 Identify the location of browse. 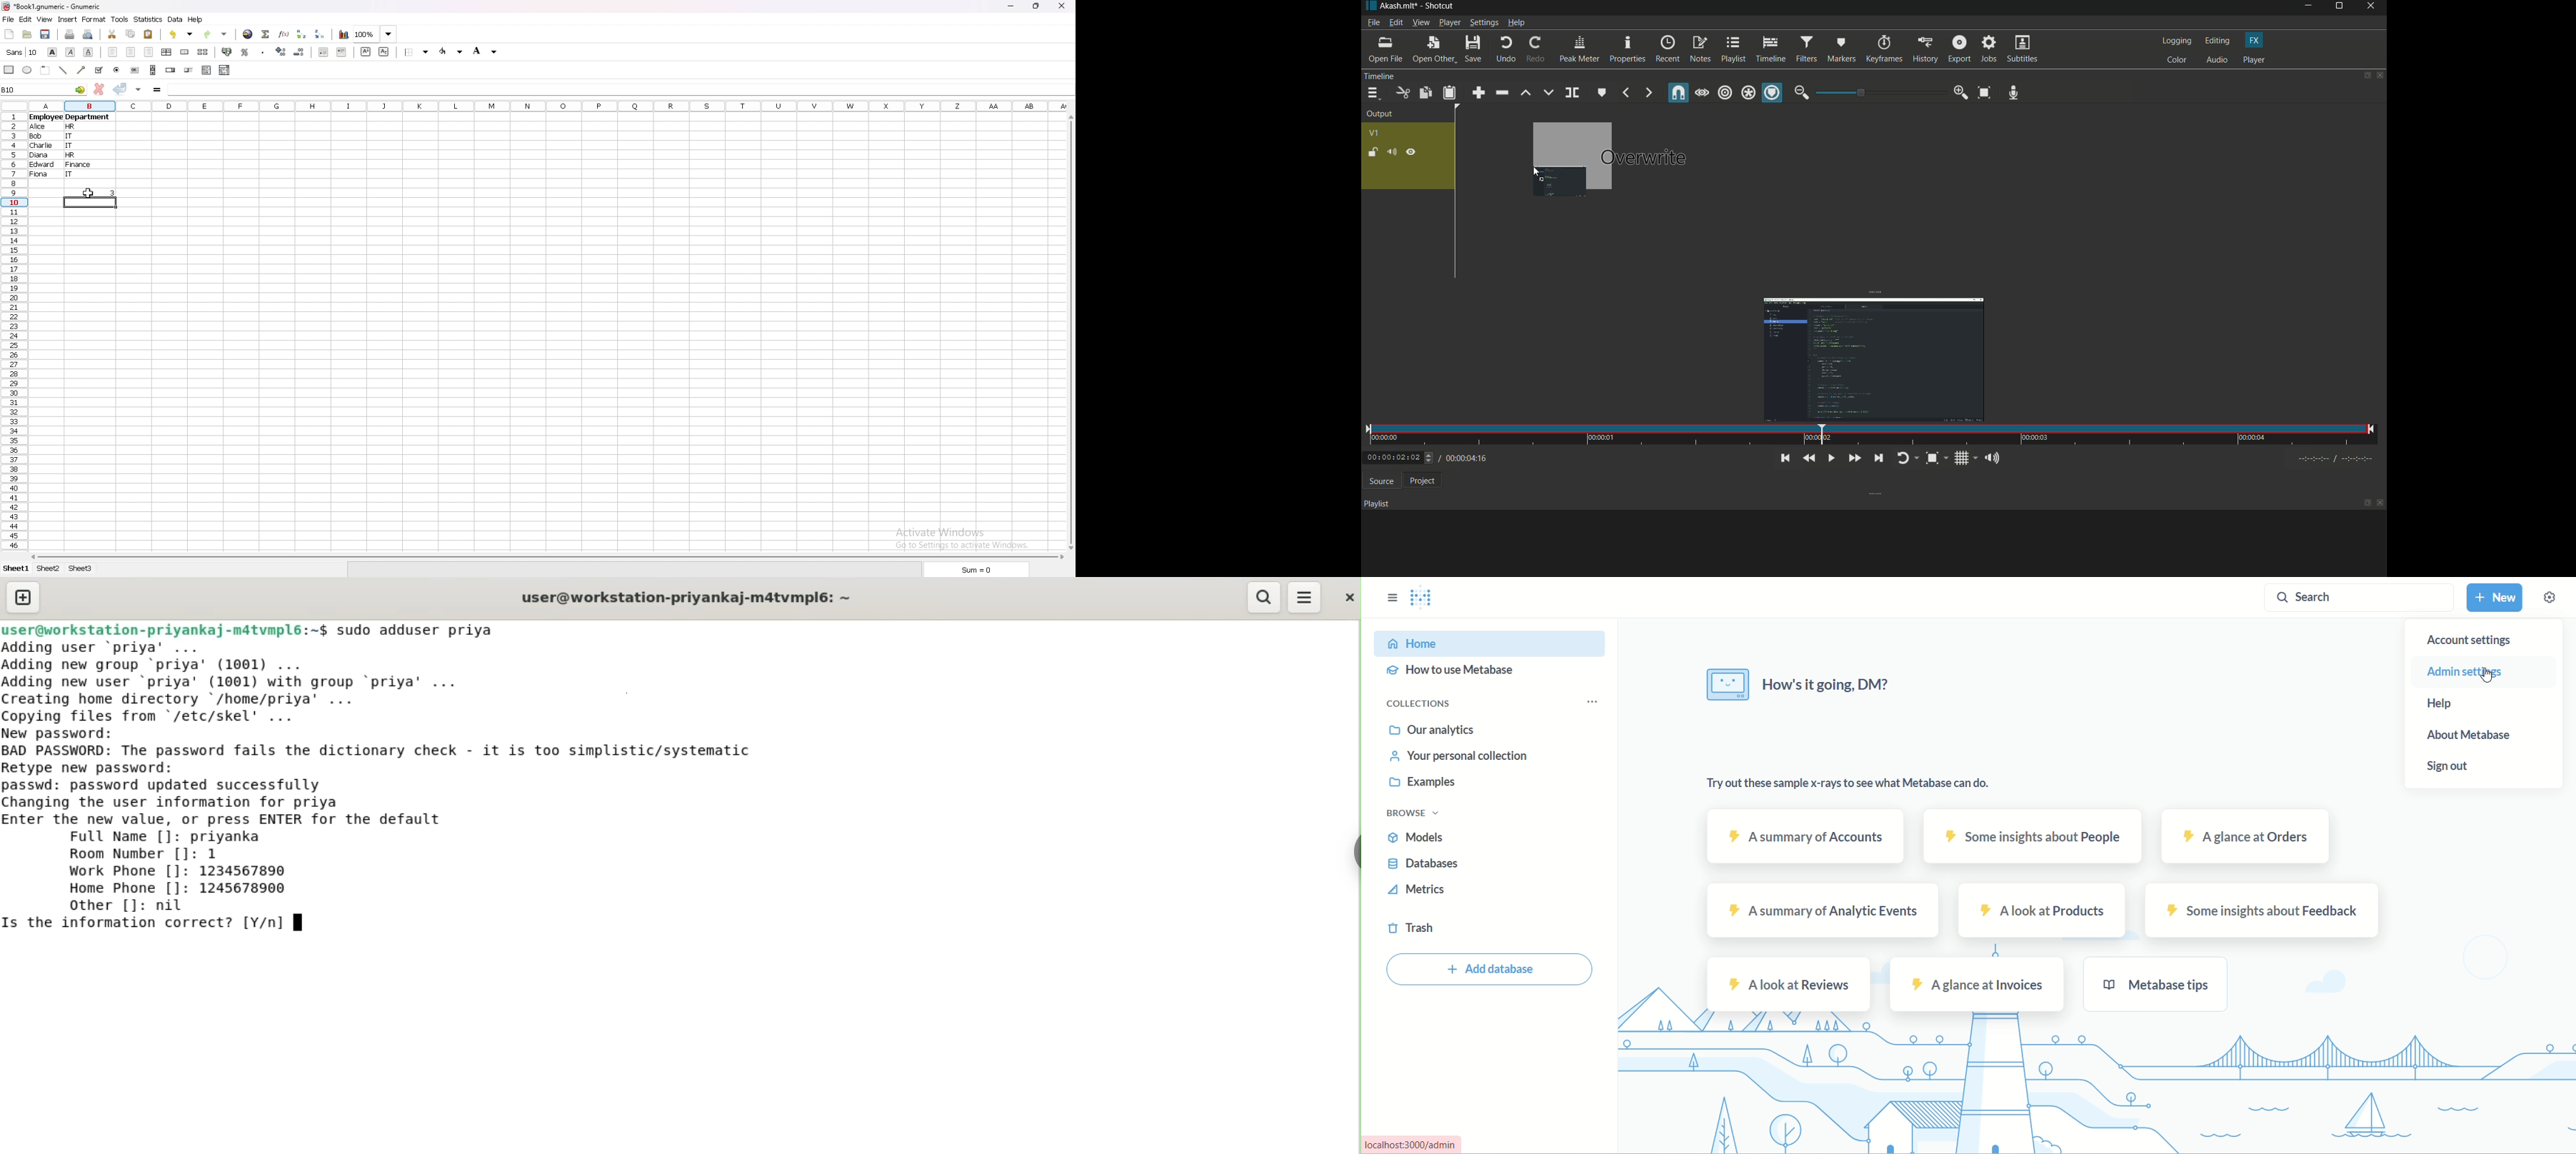
(1418, 816).